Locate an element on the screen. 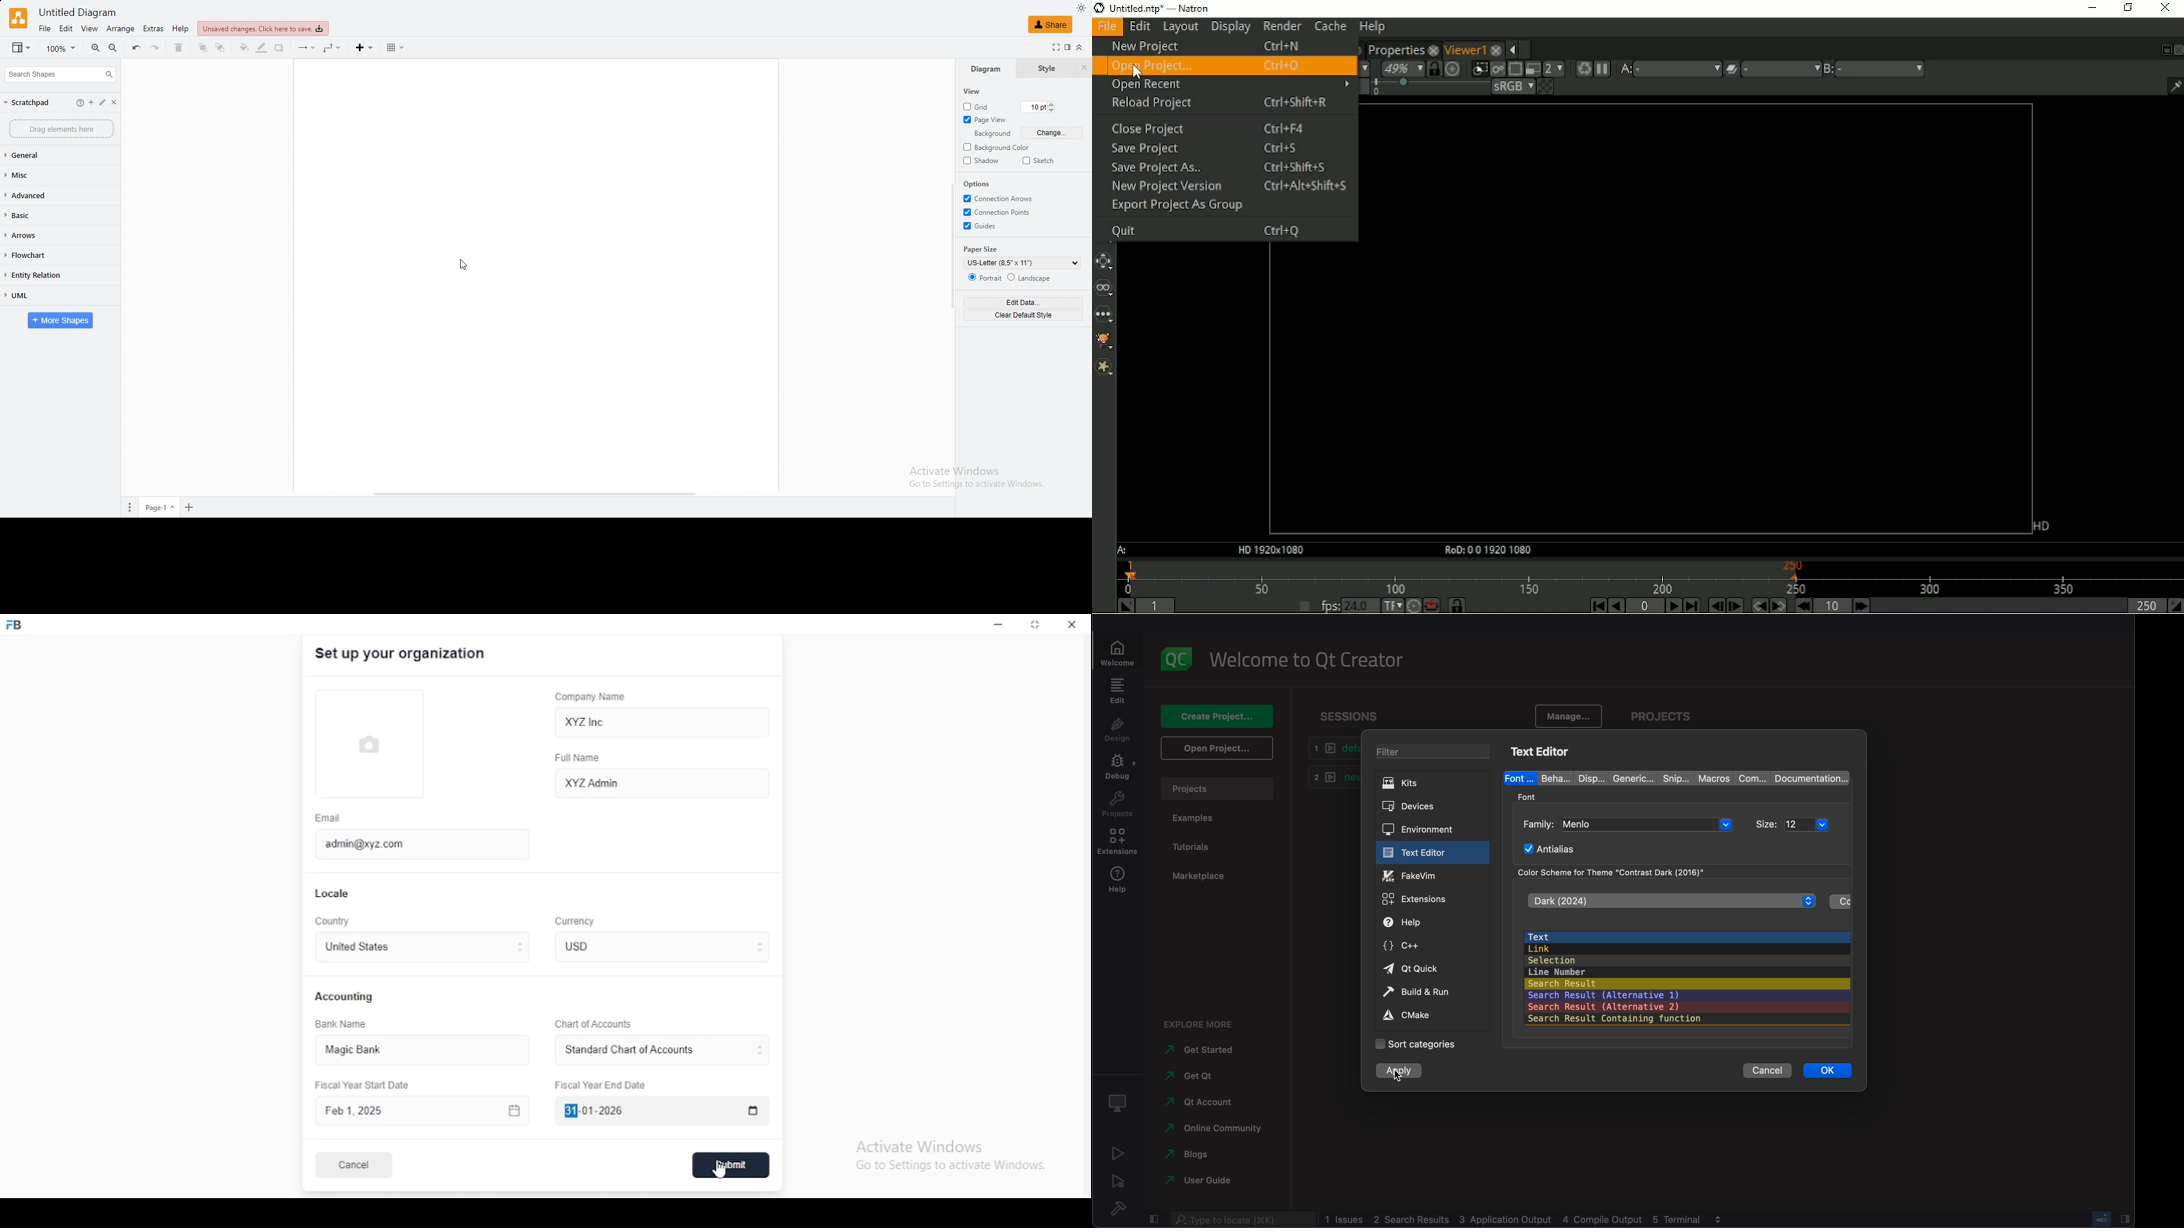 The image size is (2184, 1232). more shapes is located at coordinates (60, 321).